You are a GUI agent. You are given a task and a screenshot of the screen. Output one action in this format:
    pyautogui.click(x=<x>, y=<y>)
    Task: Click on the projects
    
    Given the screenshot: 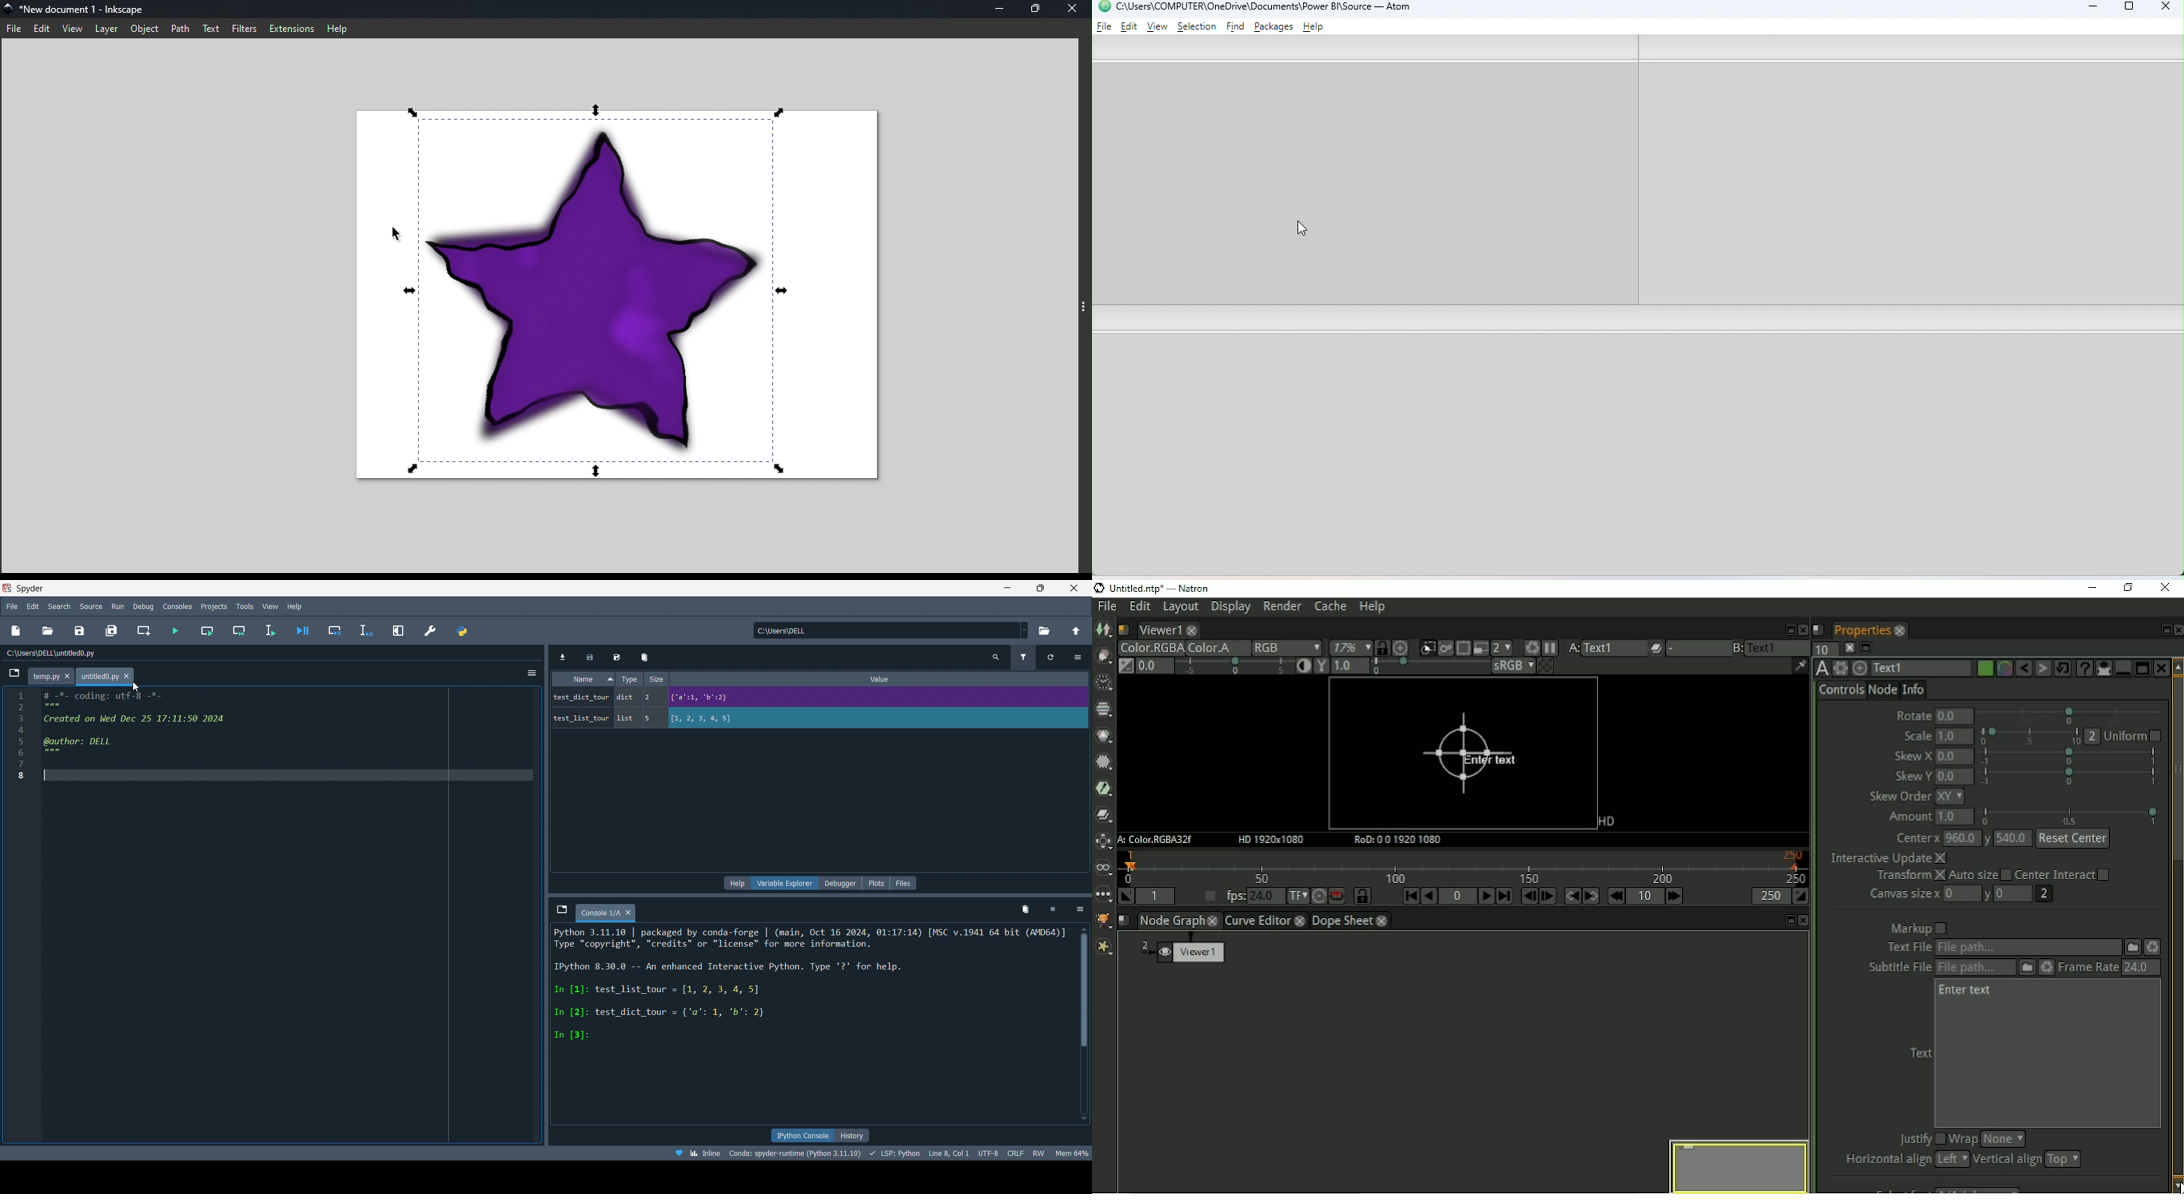 What is the action you would take?
    pyautogui.click(x=214, y=606)
    